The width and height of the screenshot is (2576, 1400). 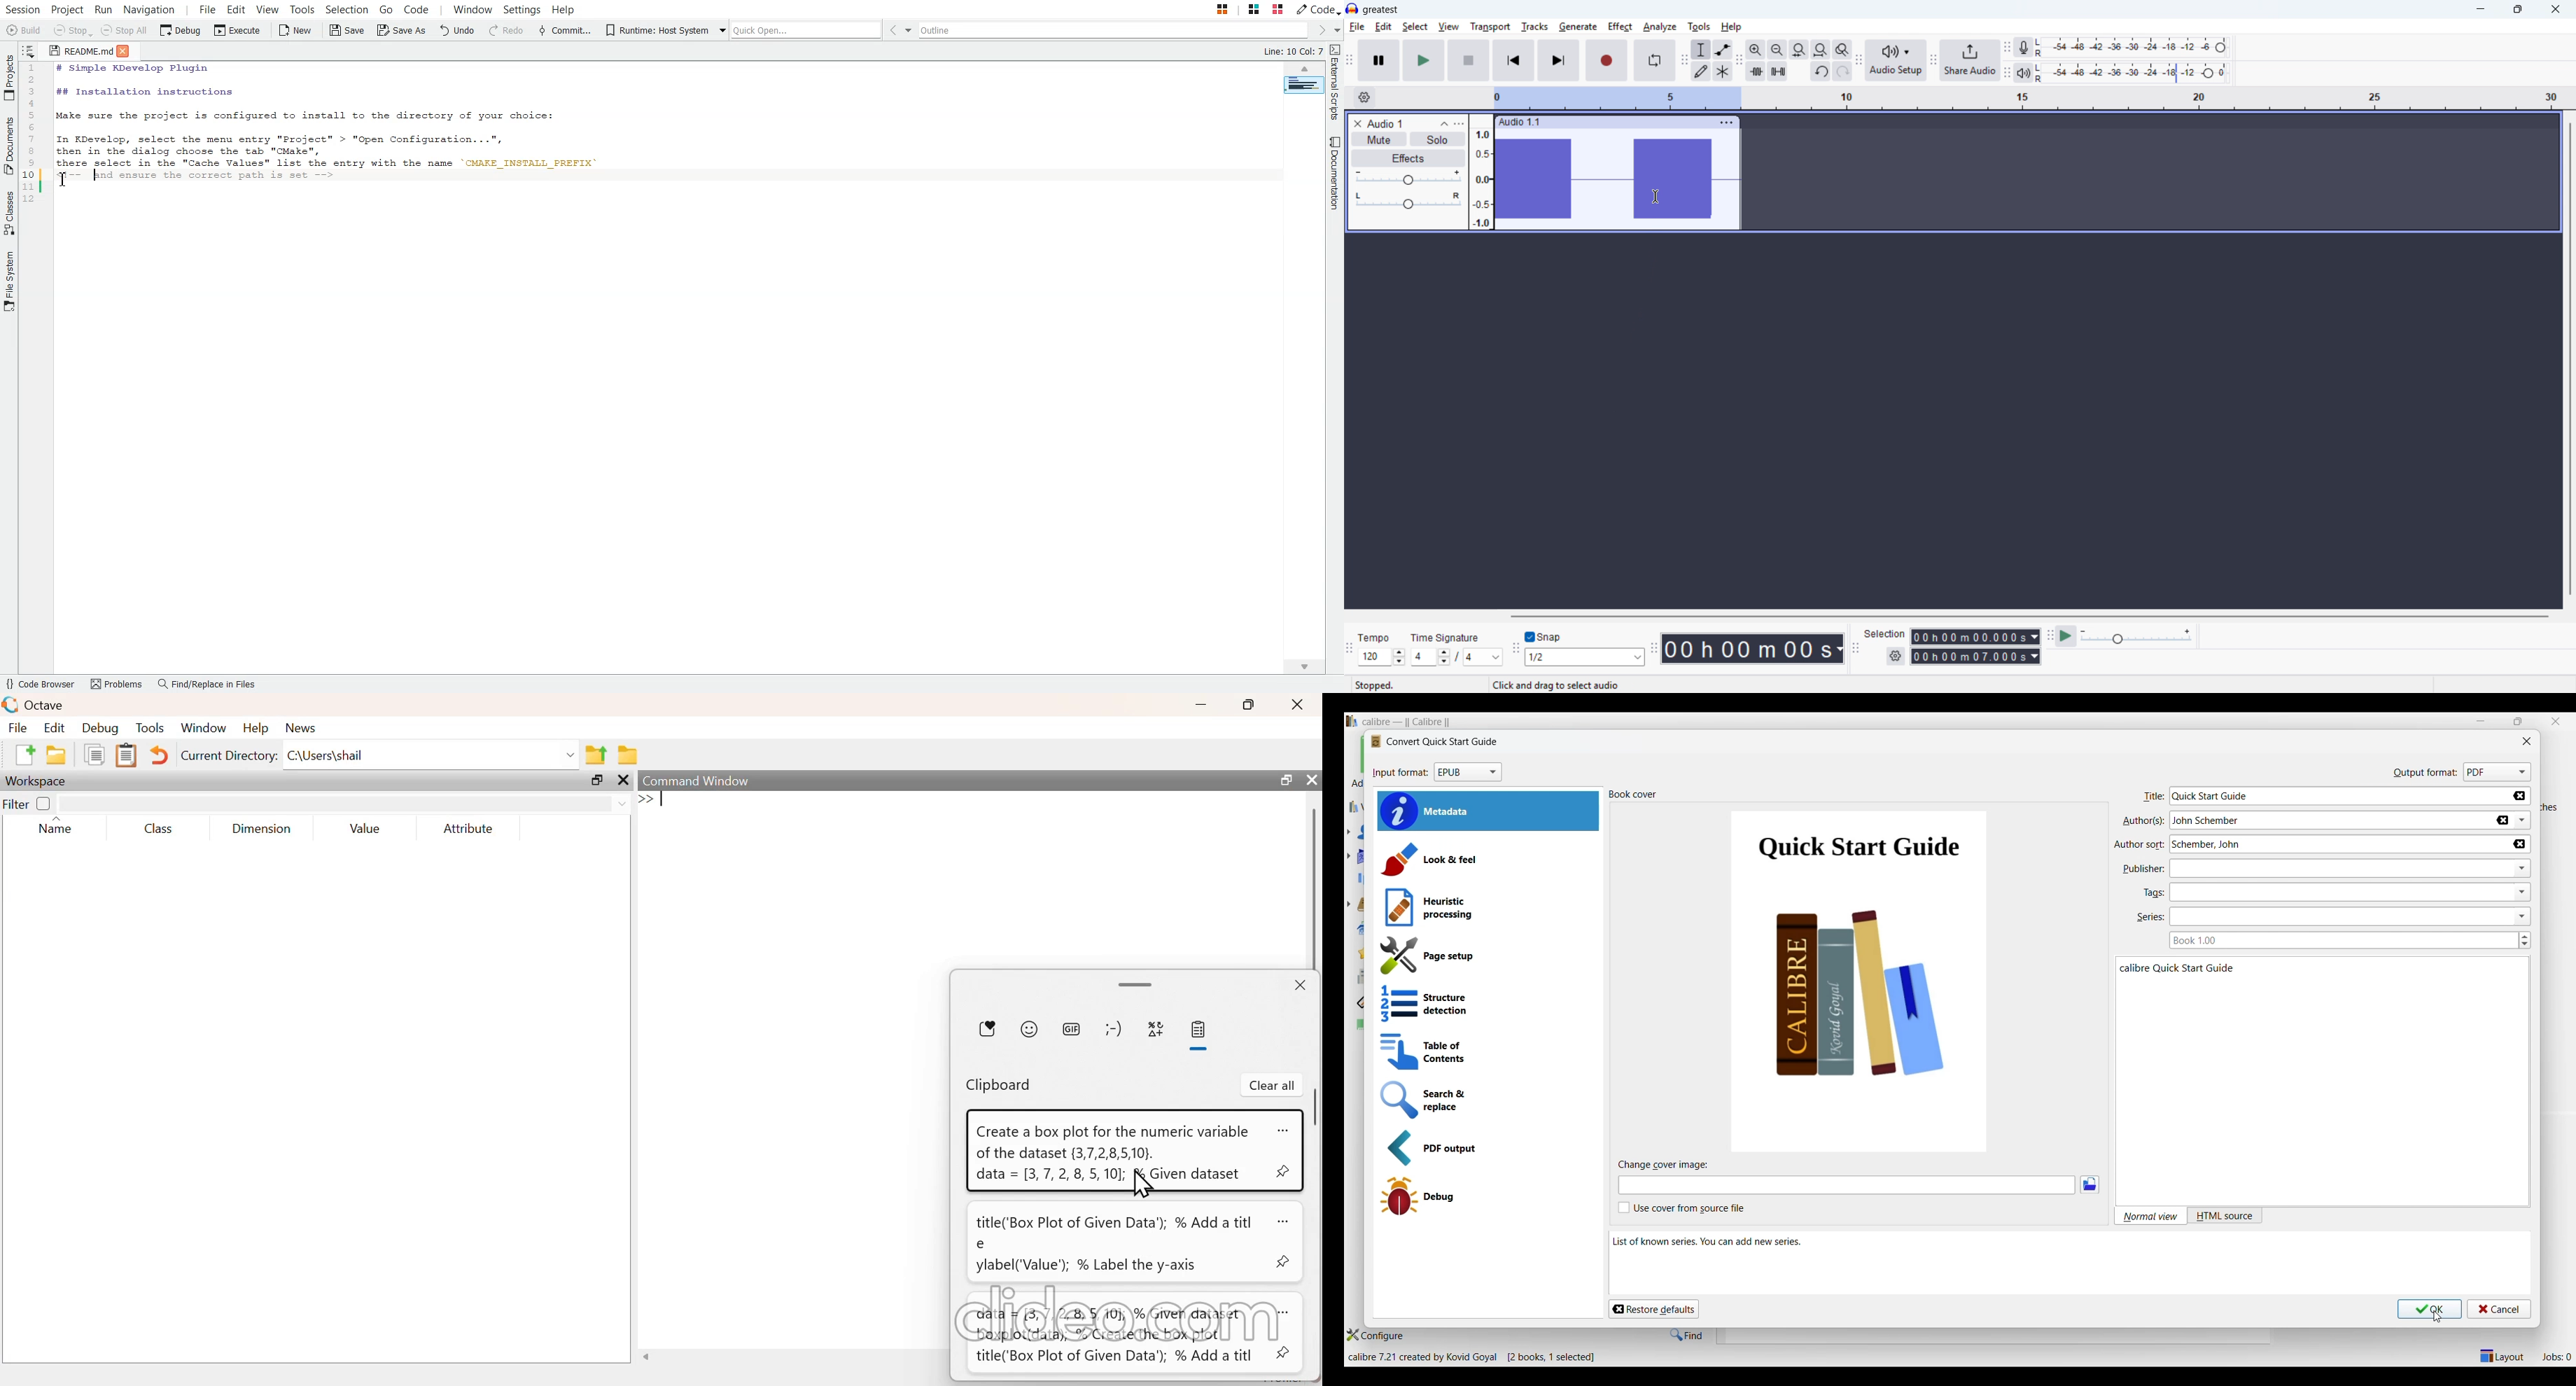 I want to click on Close interface, so click(x=2556, y=722).